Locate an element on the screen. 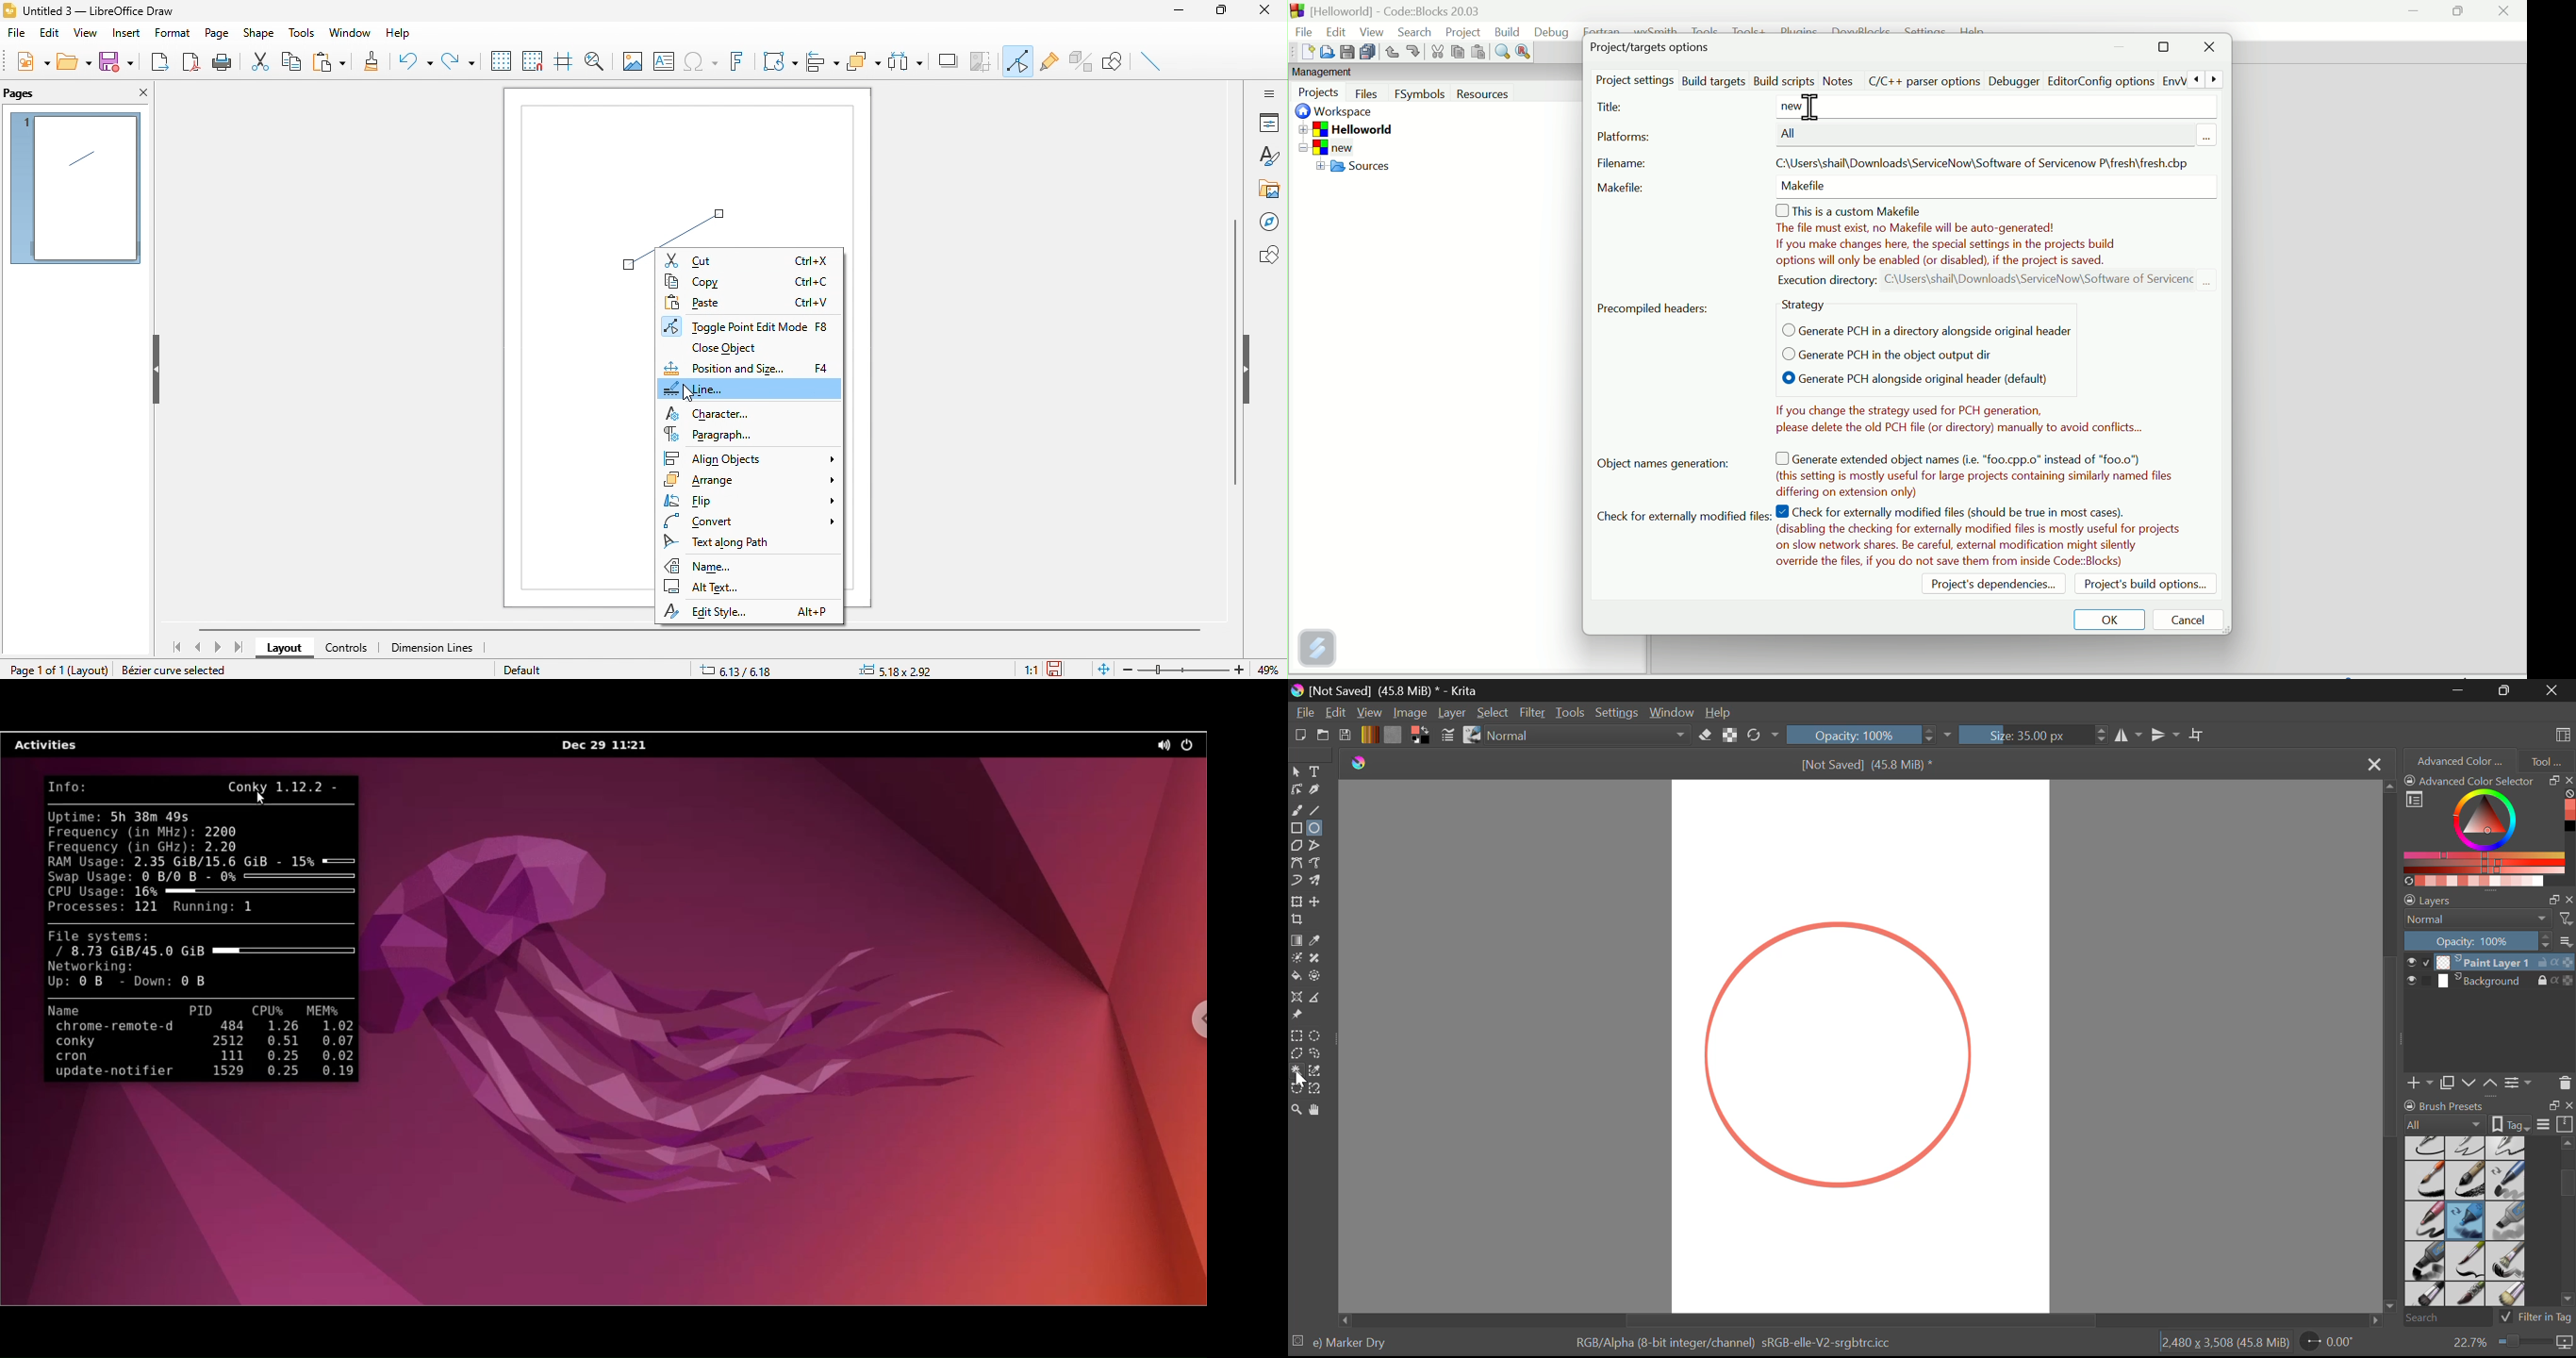 The width and height of the screenshot is (2576, 1372). Paint Layer 1 is located at coordinates (2490, 961).